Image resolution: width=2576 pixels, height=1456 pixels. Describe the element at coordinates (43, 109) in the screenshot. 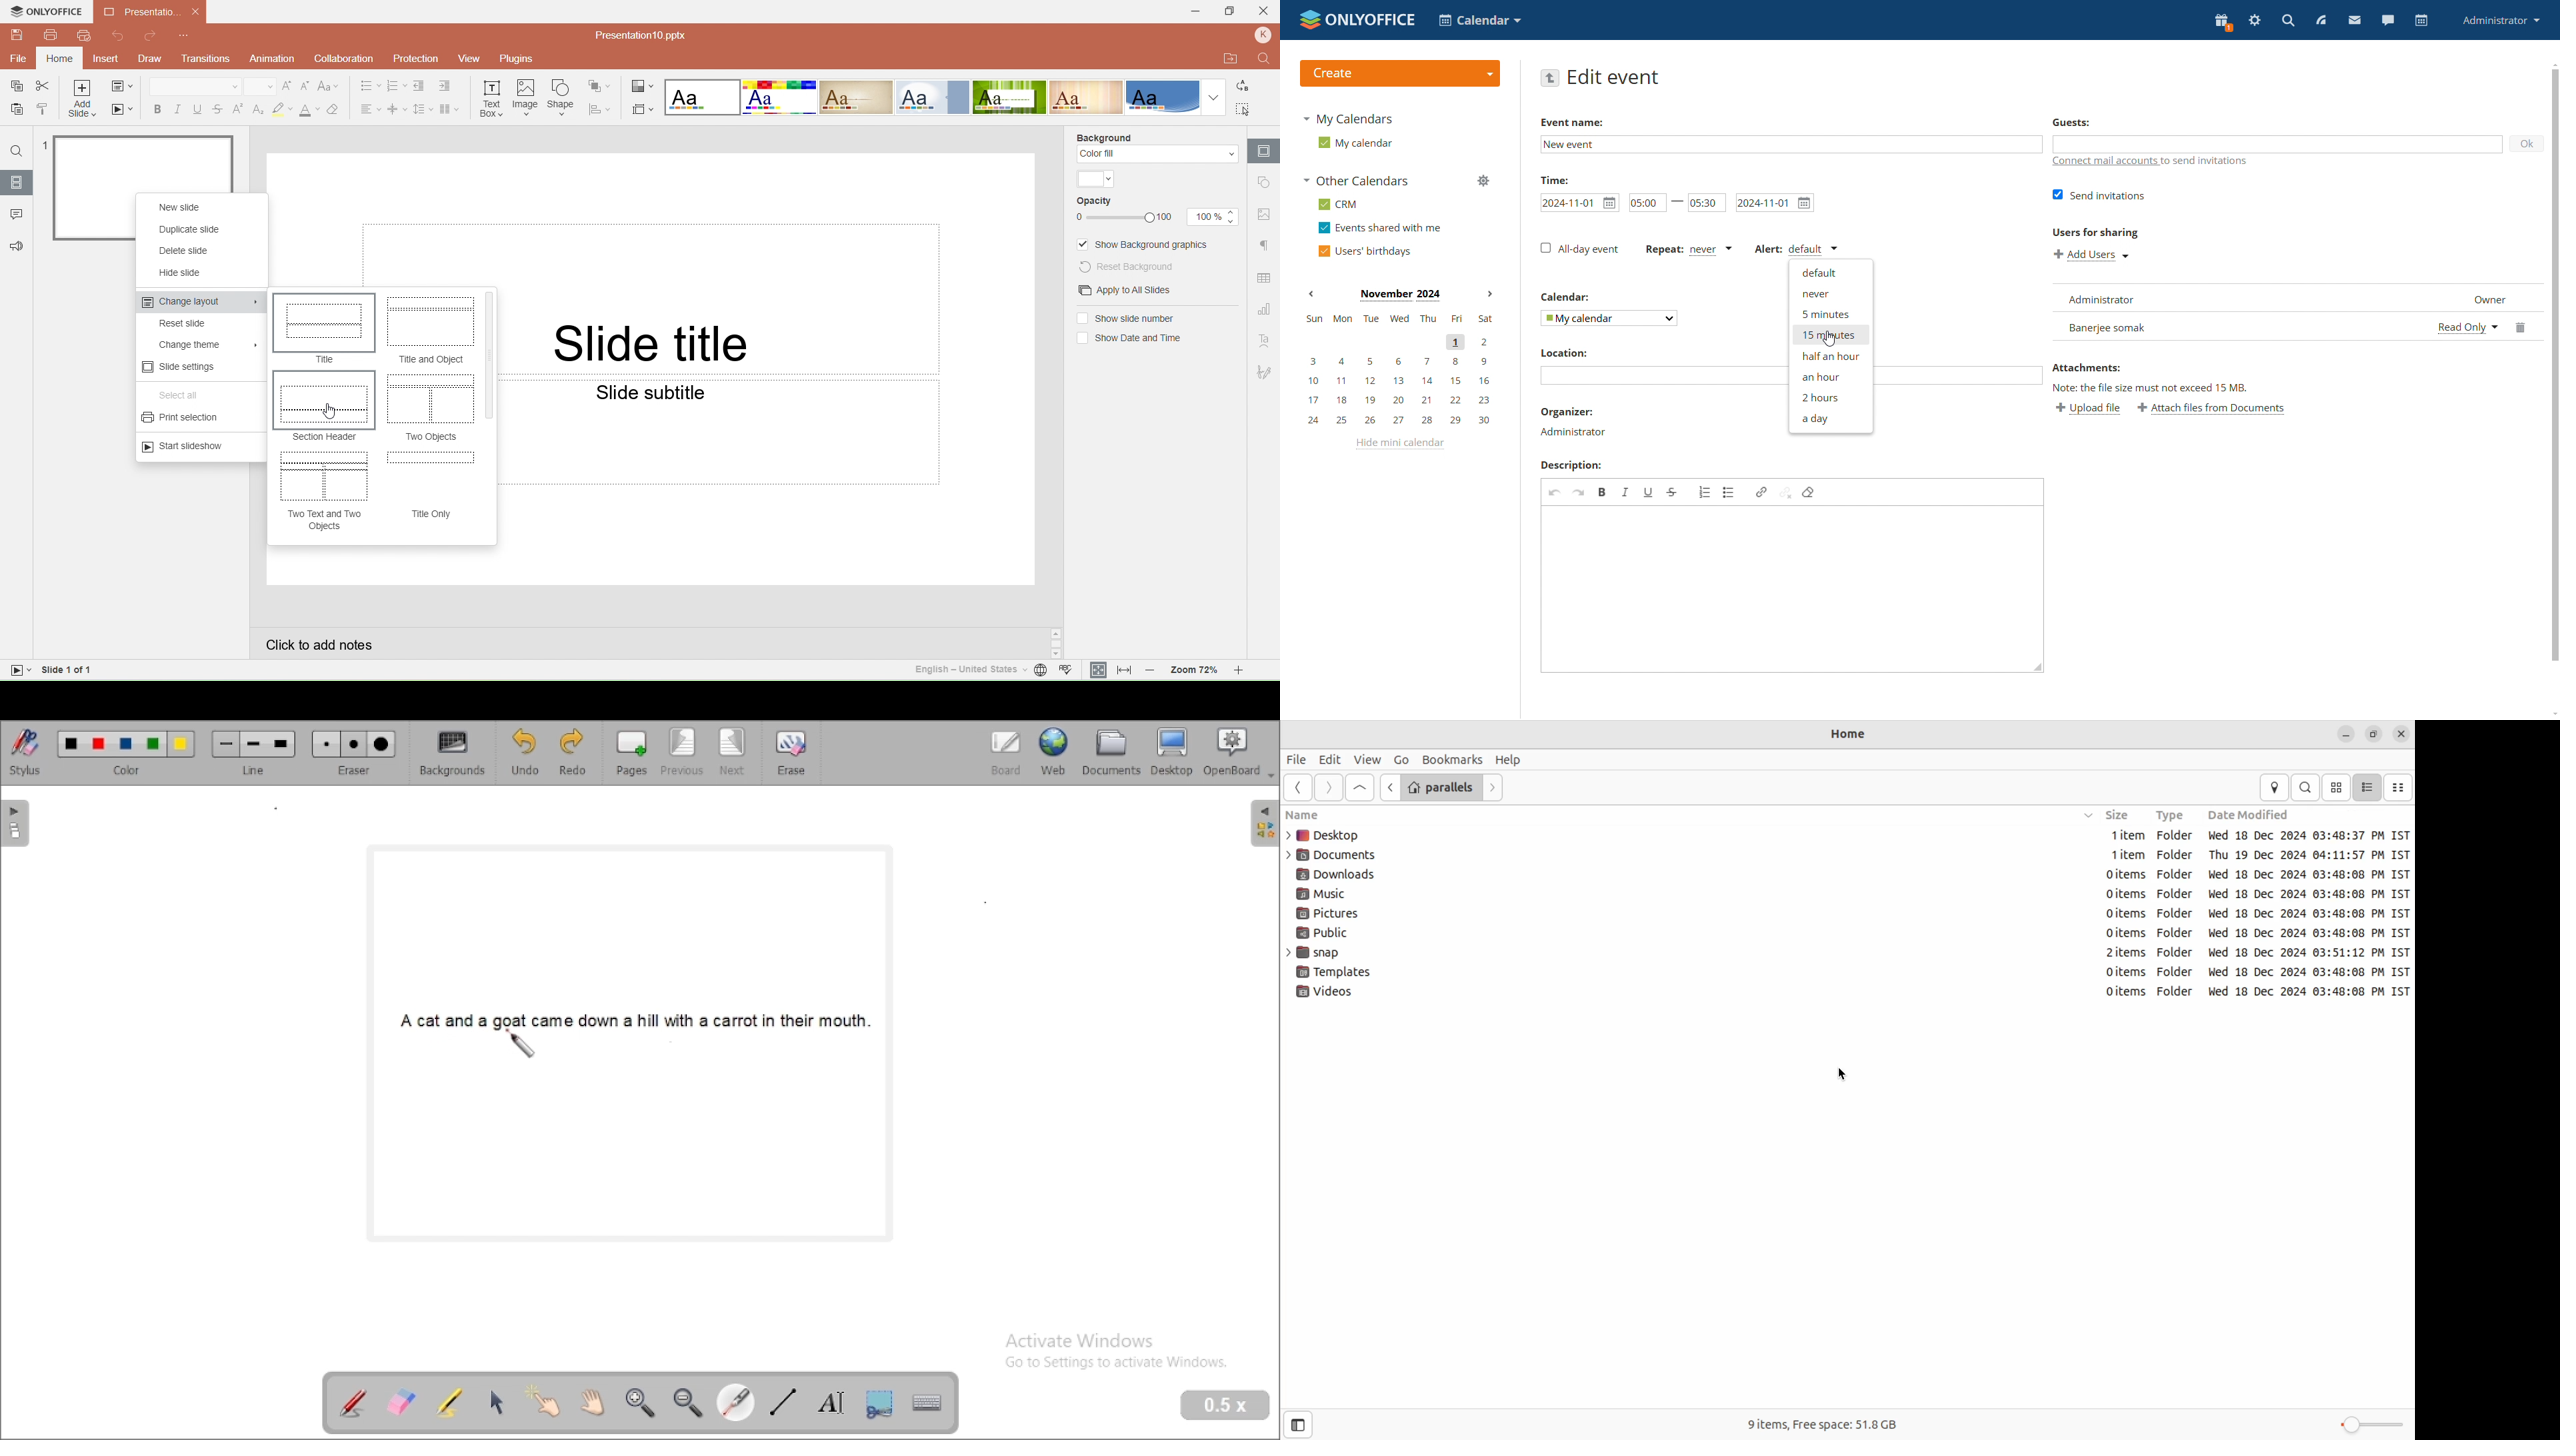

I see `Copy style` at that location.